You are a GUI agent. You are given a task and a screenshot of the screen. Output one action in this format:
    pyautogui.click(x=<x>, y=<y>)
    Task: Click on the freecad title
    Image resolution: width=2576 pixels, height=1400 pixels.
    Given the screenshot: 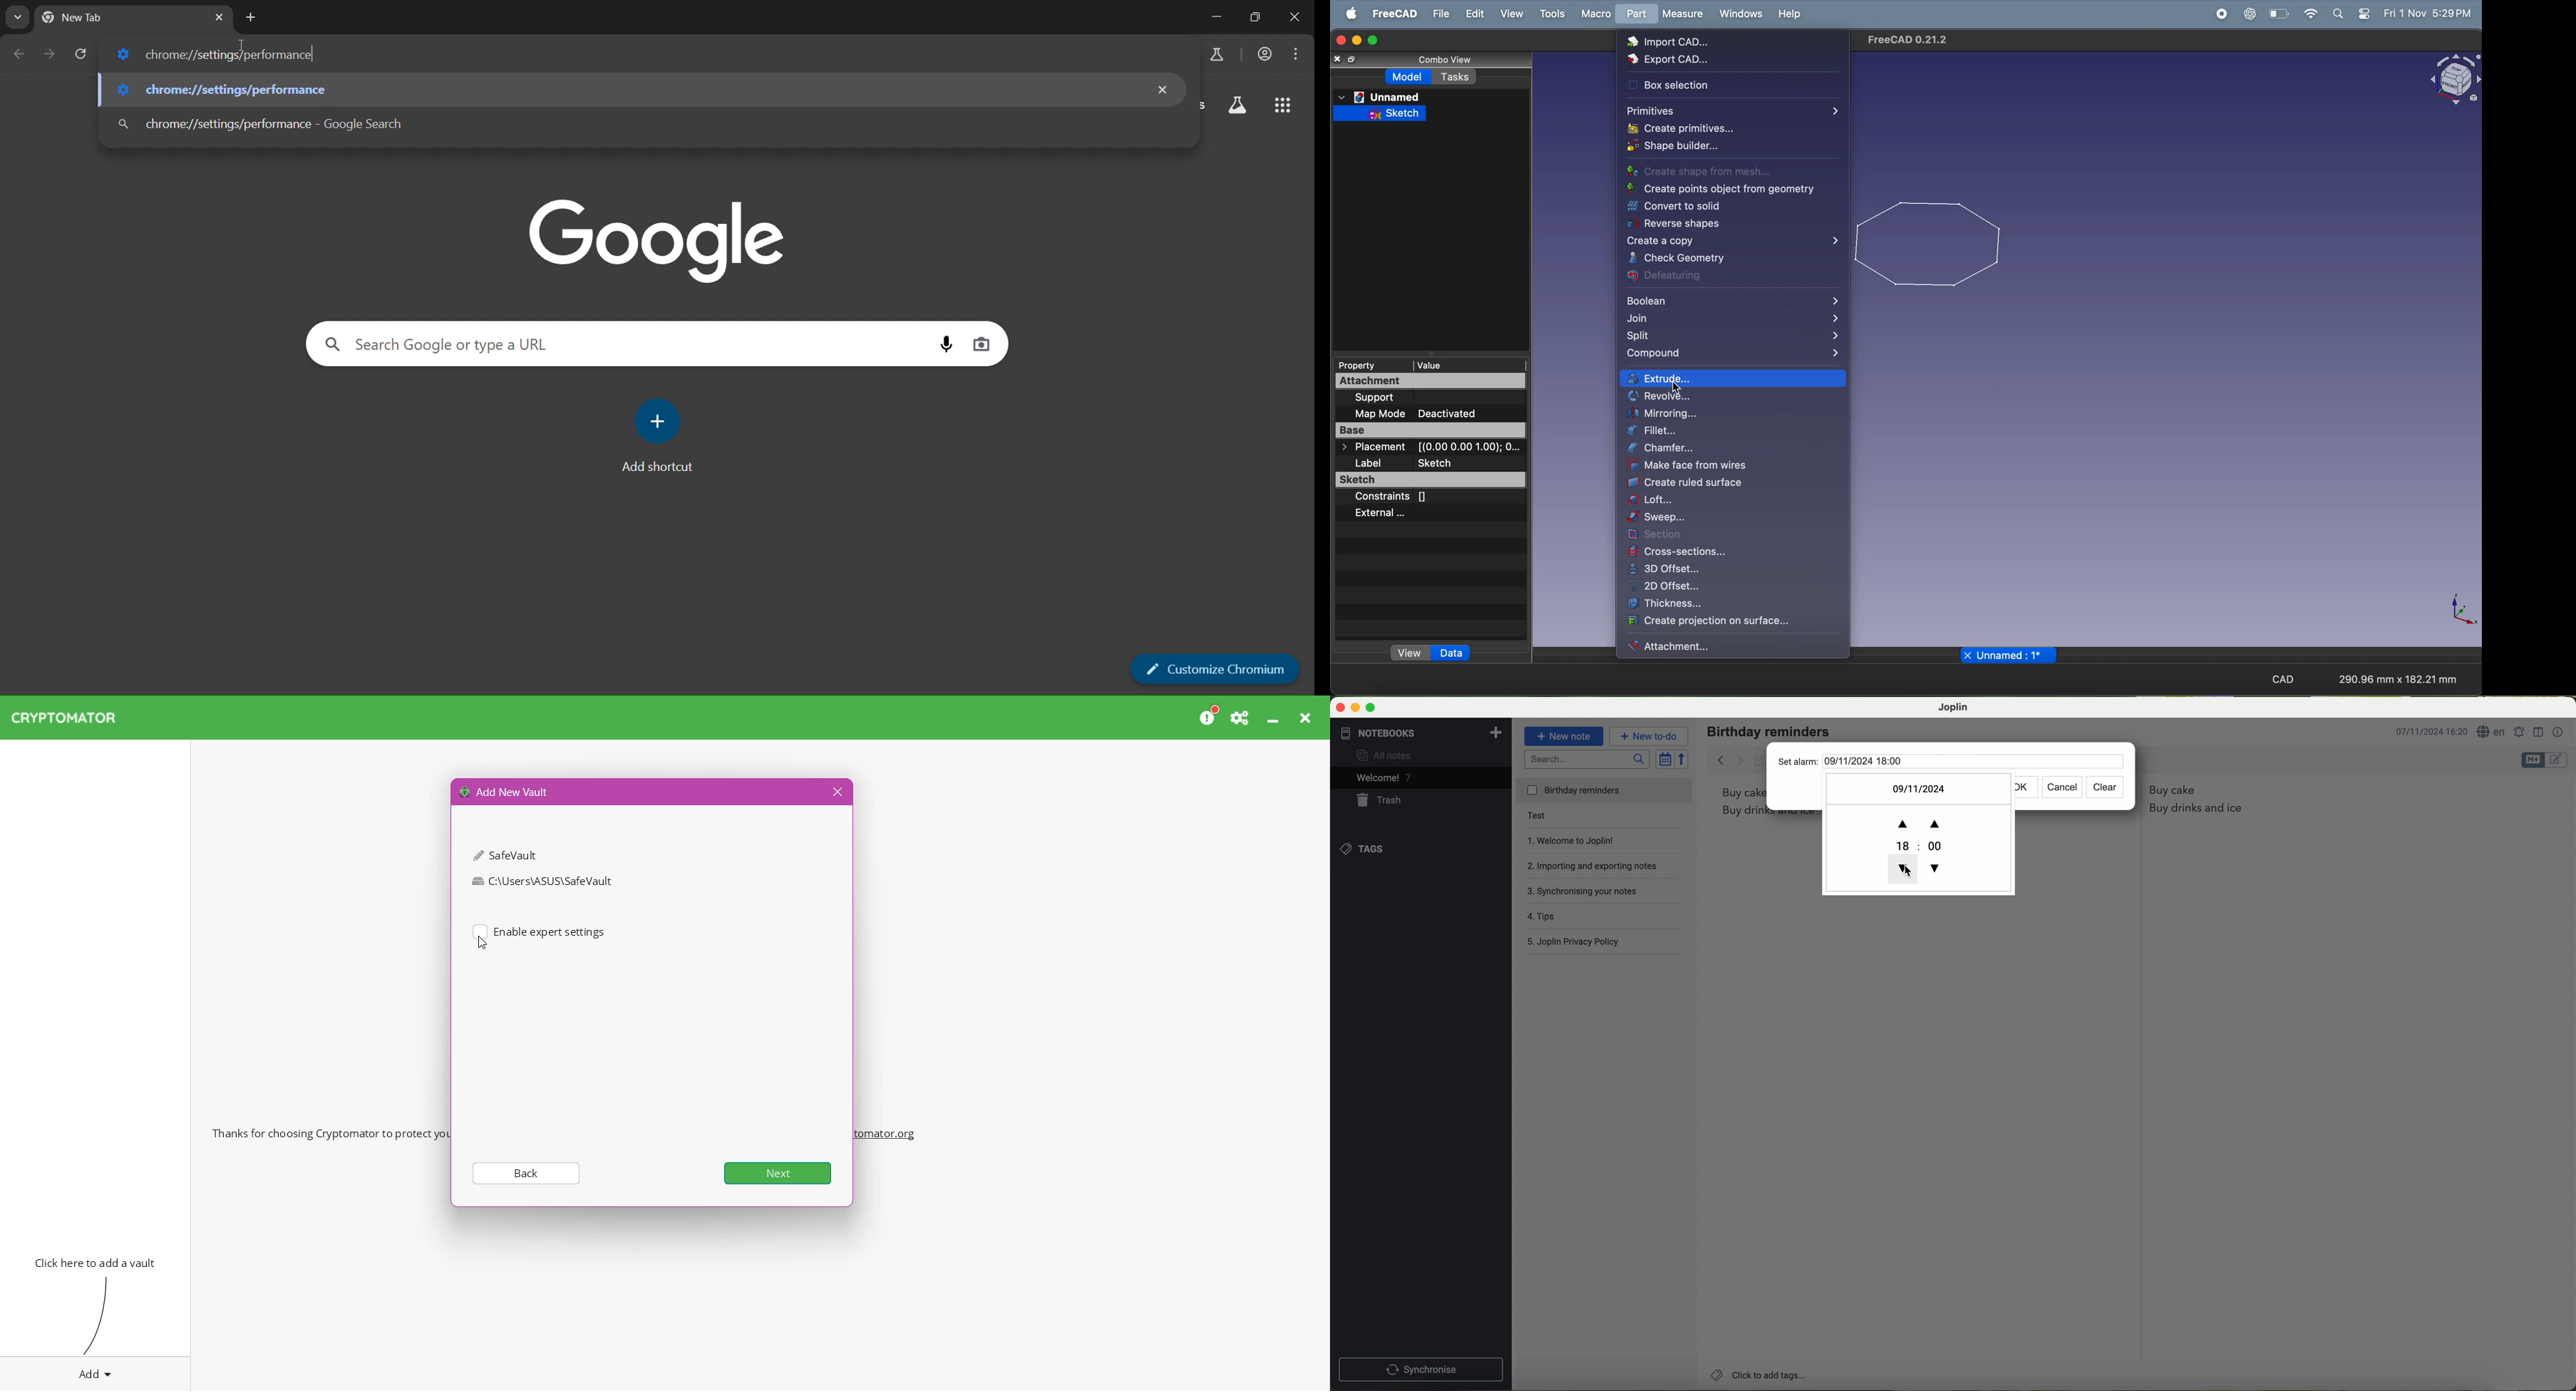 What is the action you would take?
    pyautogui.click(x=1904, y=40)
    